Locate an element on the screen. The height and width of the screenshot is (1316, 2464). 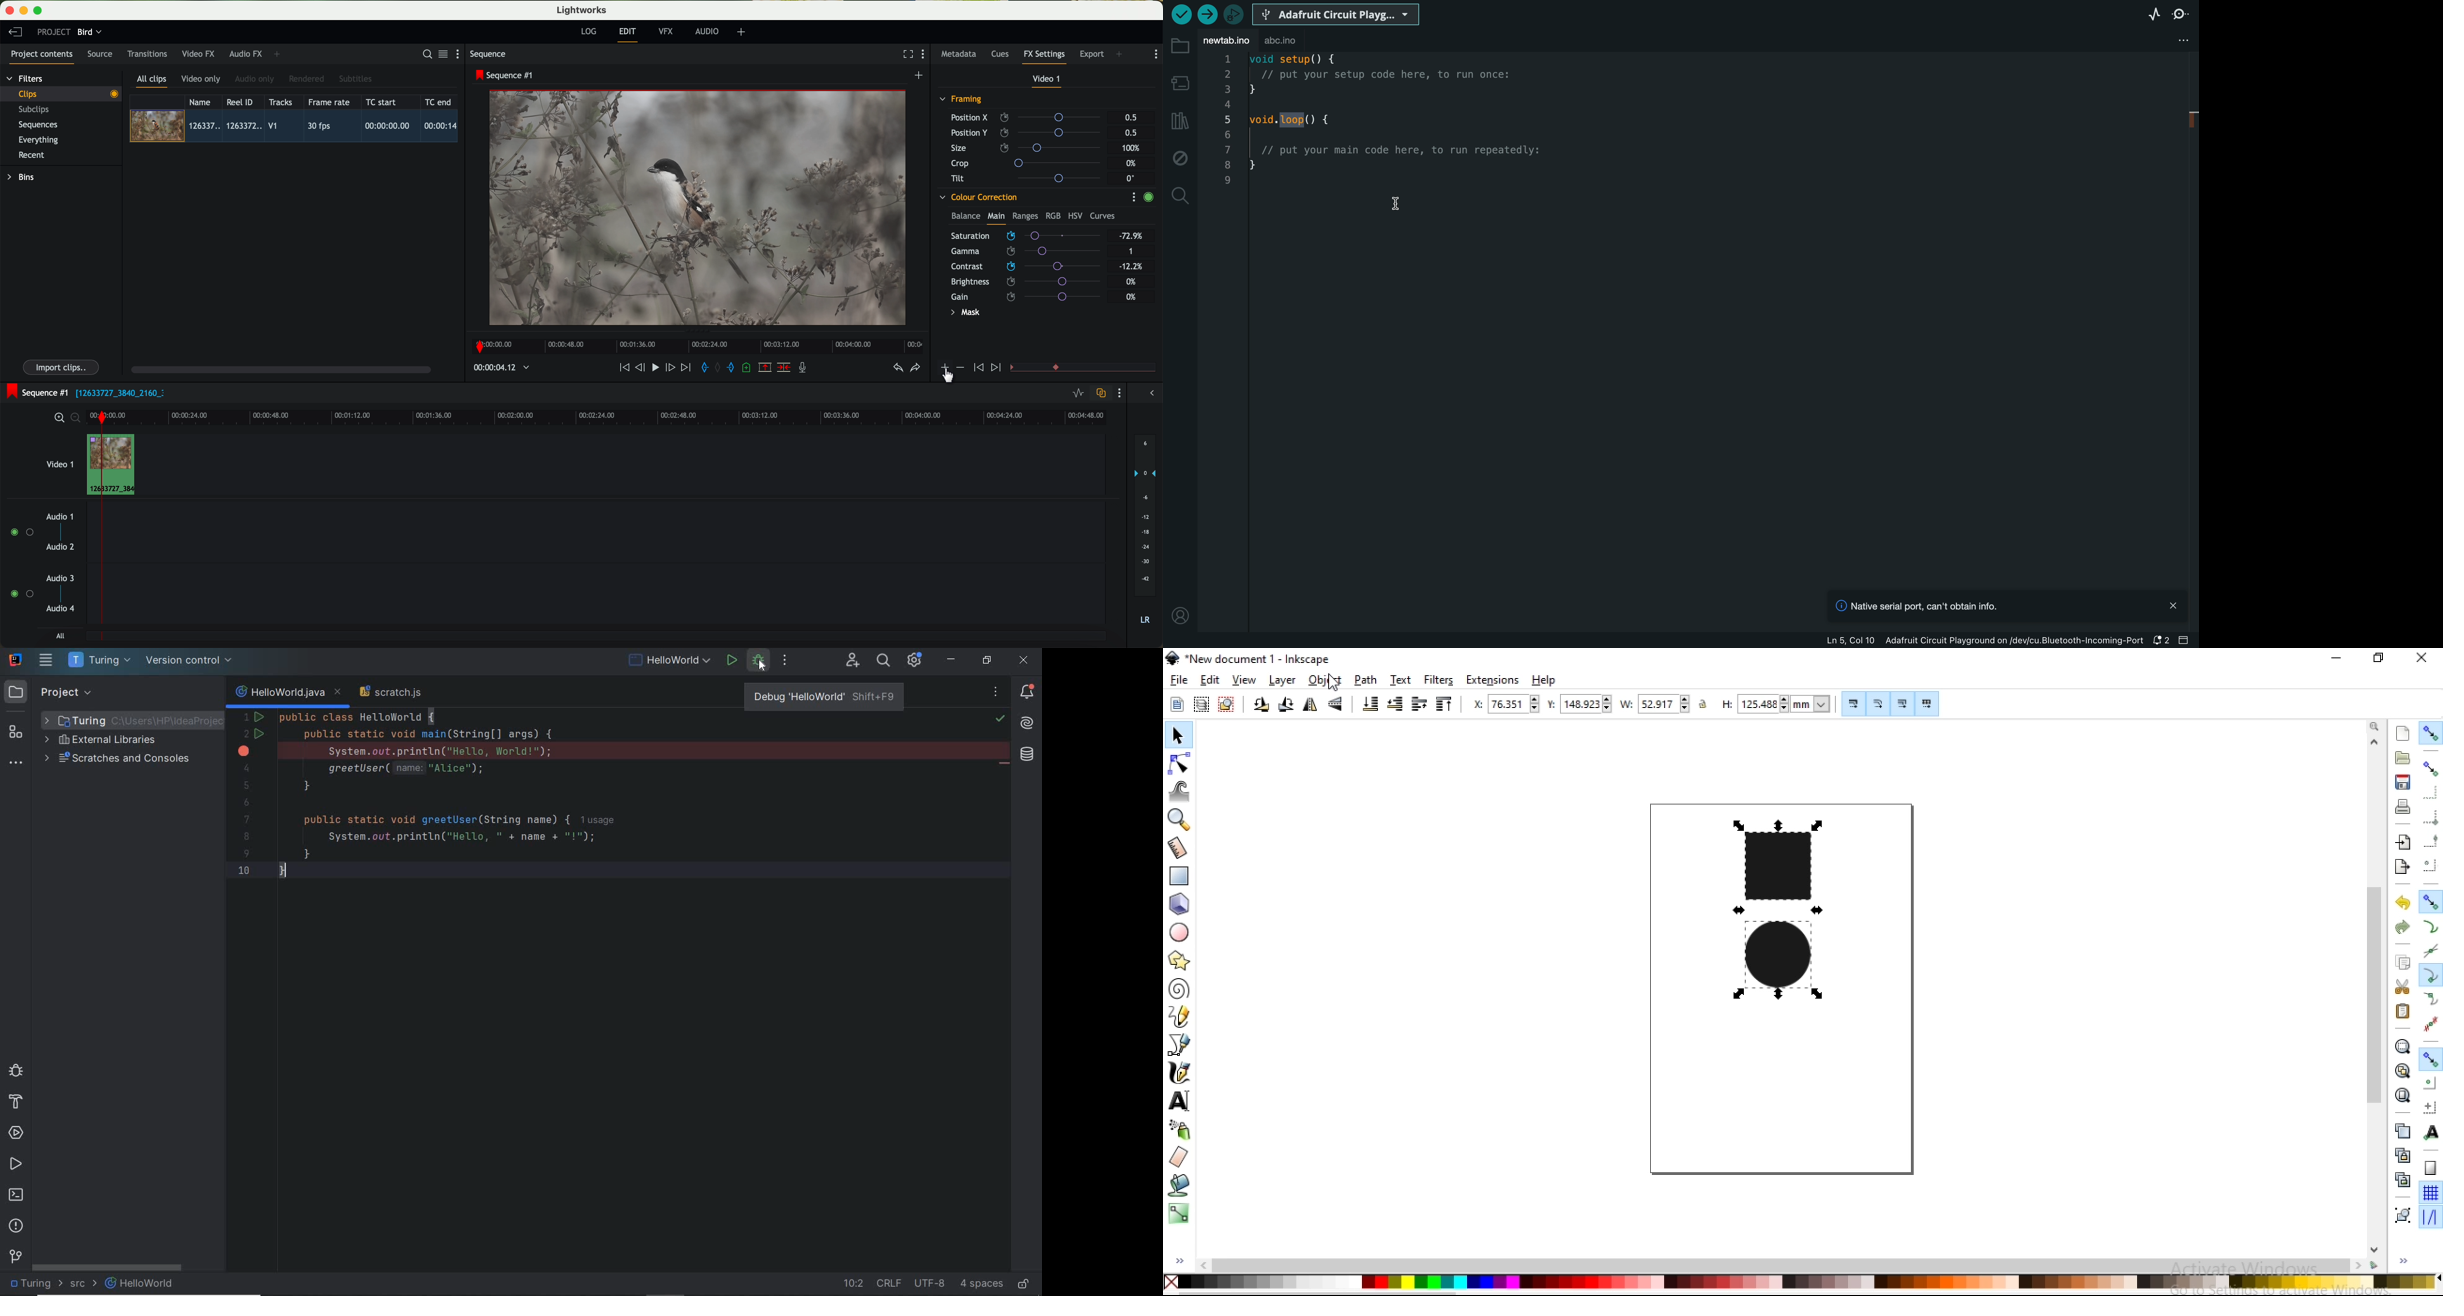
zoom is located at coordinates (2377, 727).